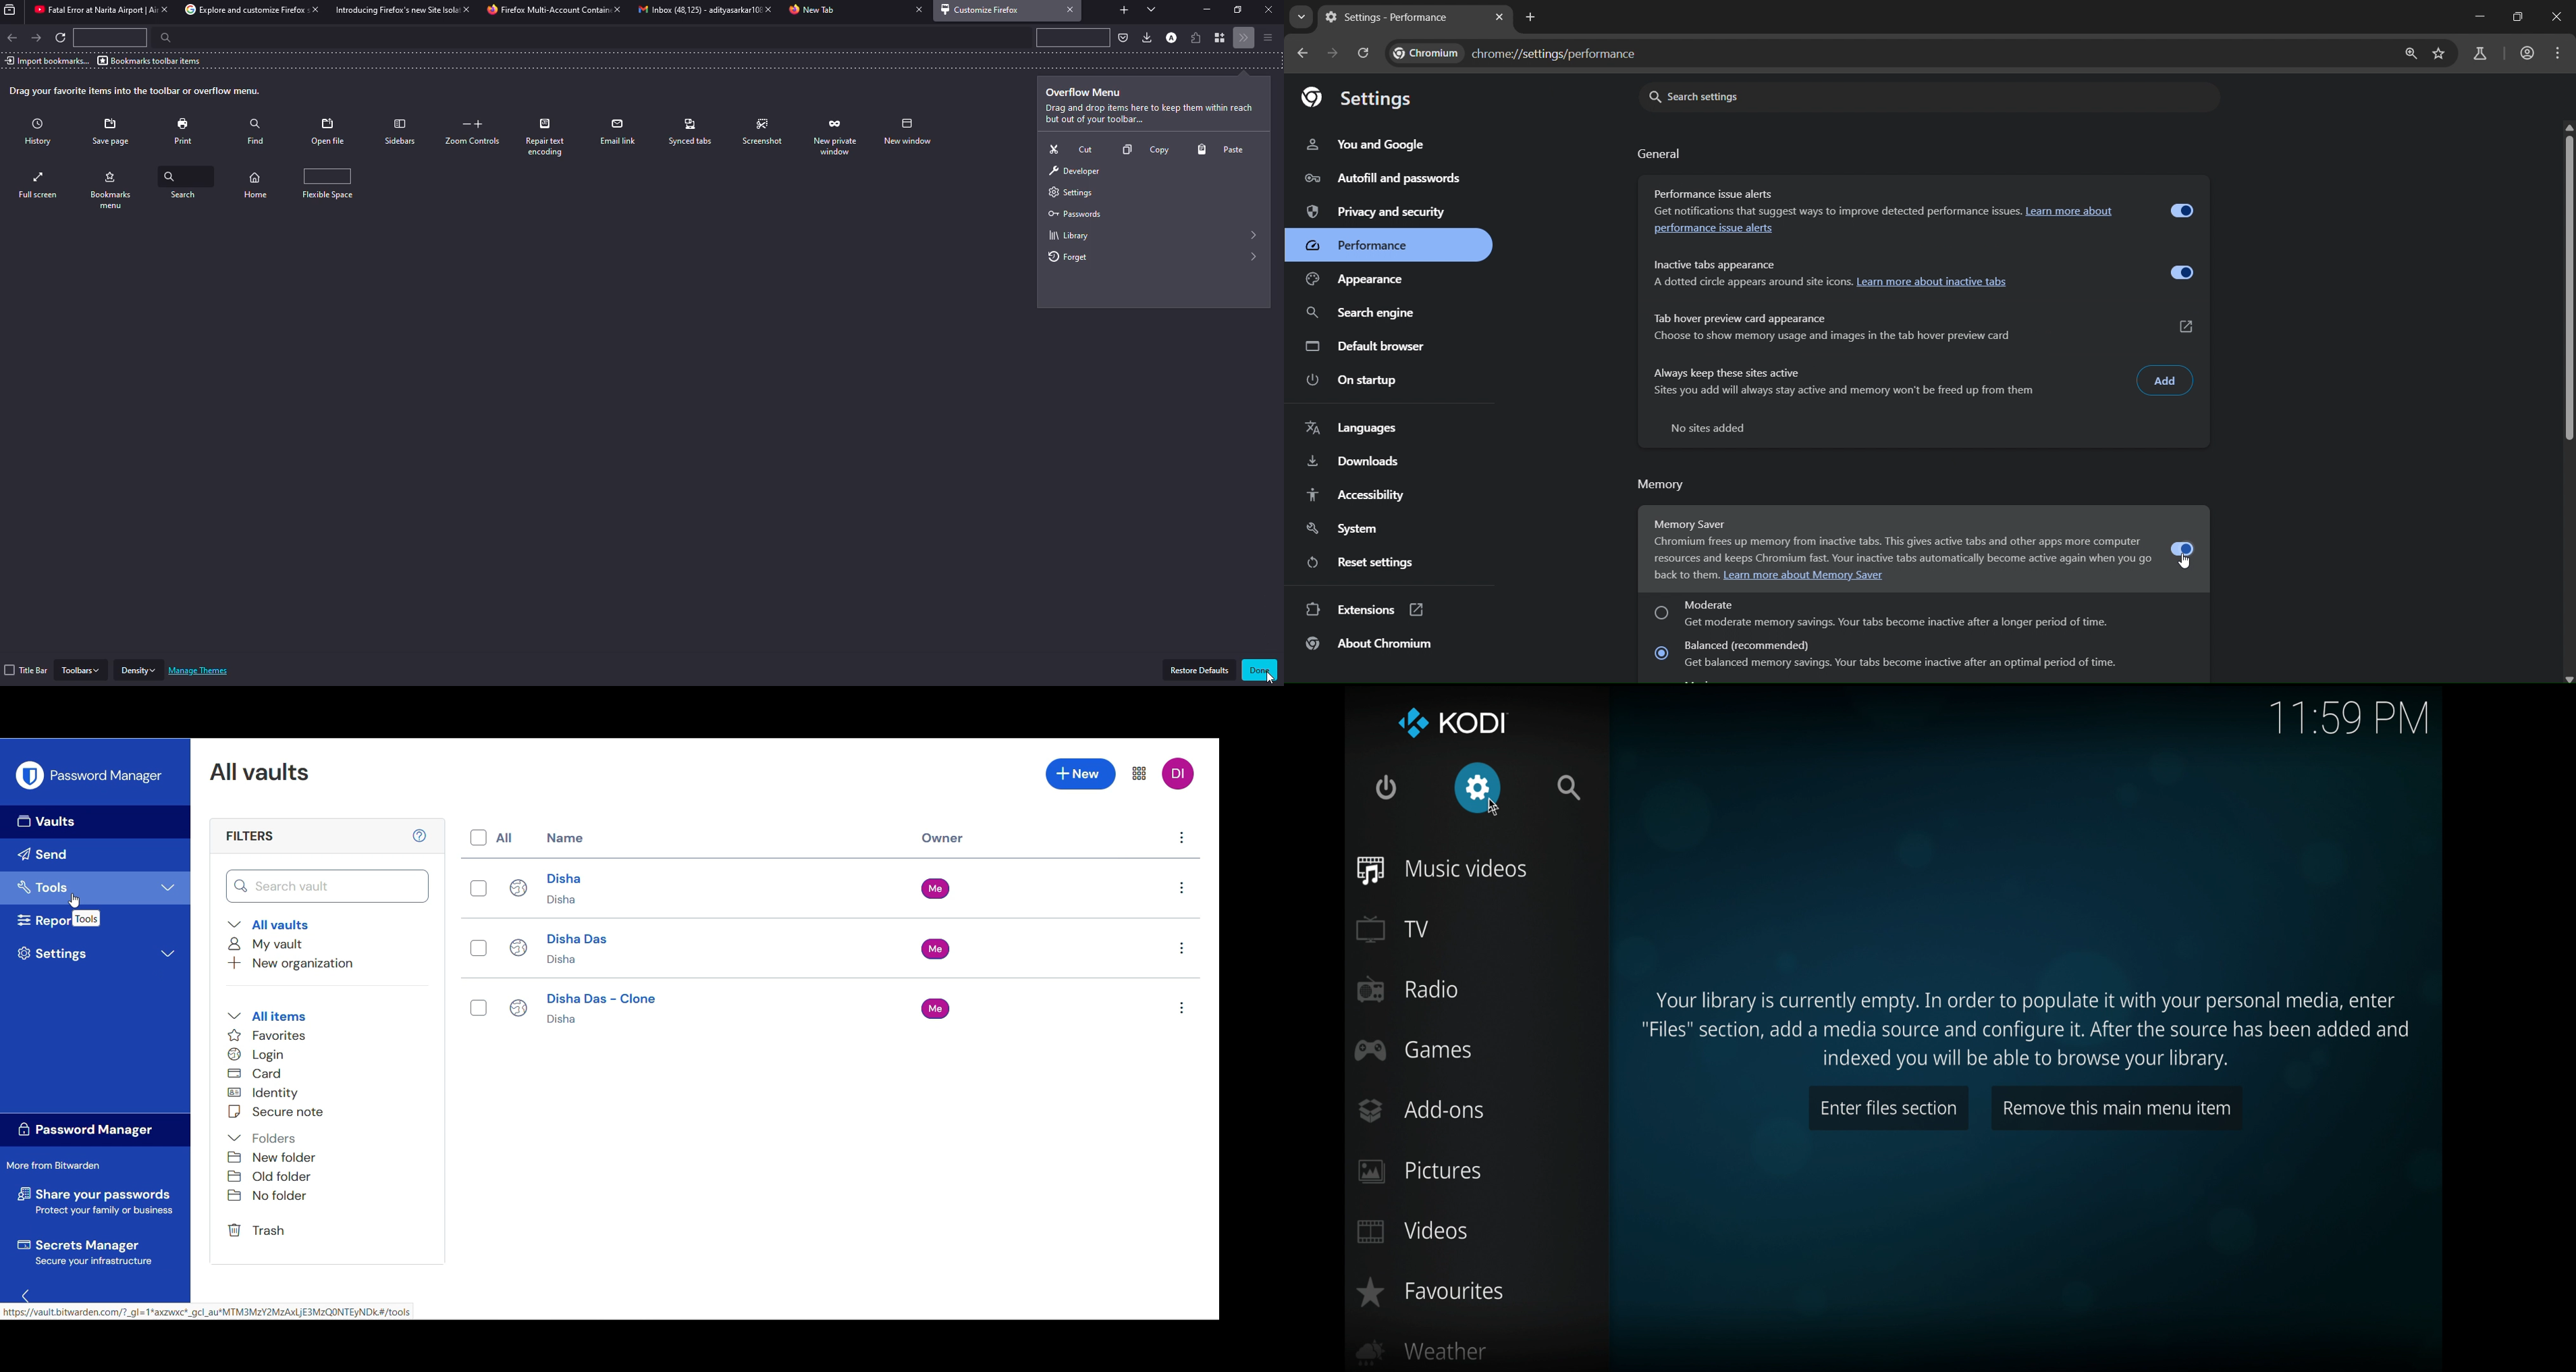  Describe the element at coordinates (1494, 808) in the screenshot. I see `cursor` at that location.